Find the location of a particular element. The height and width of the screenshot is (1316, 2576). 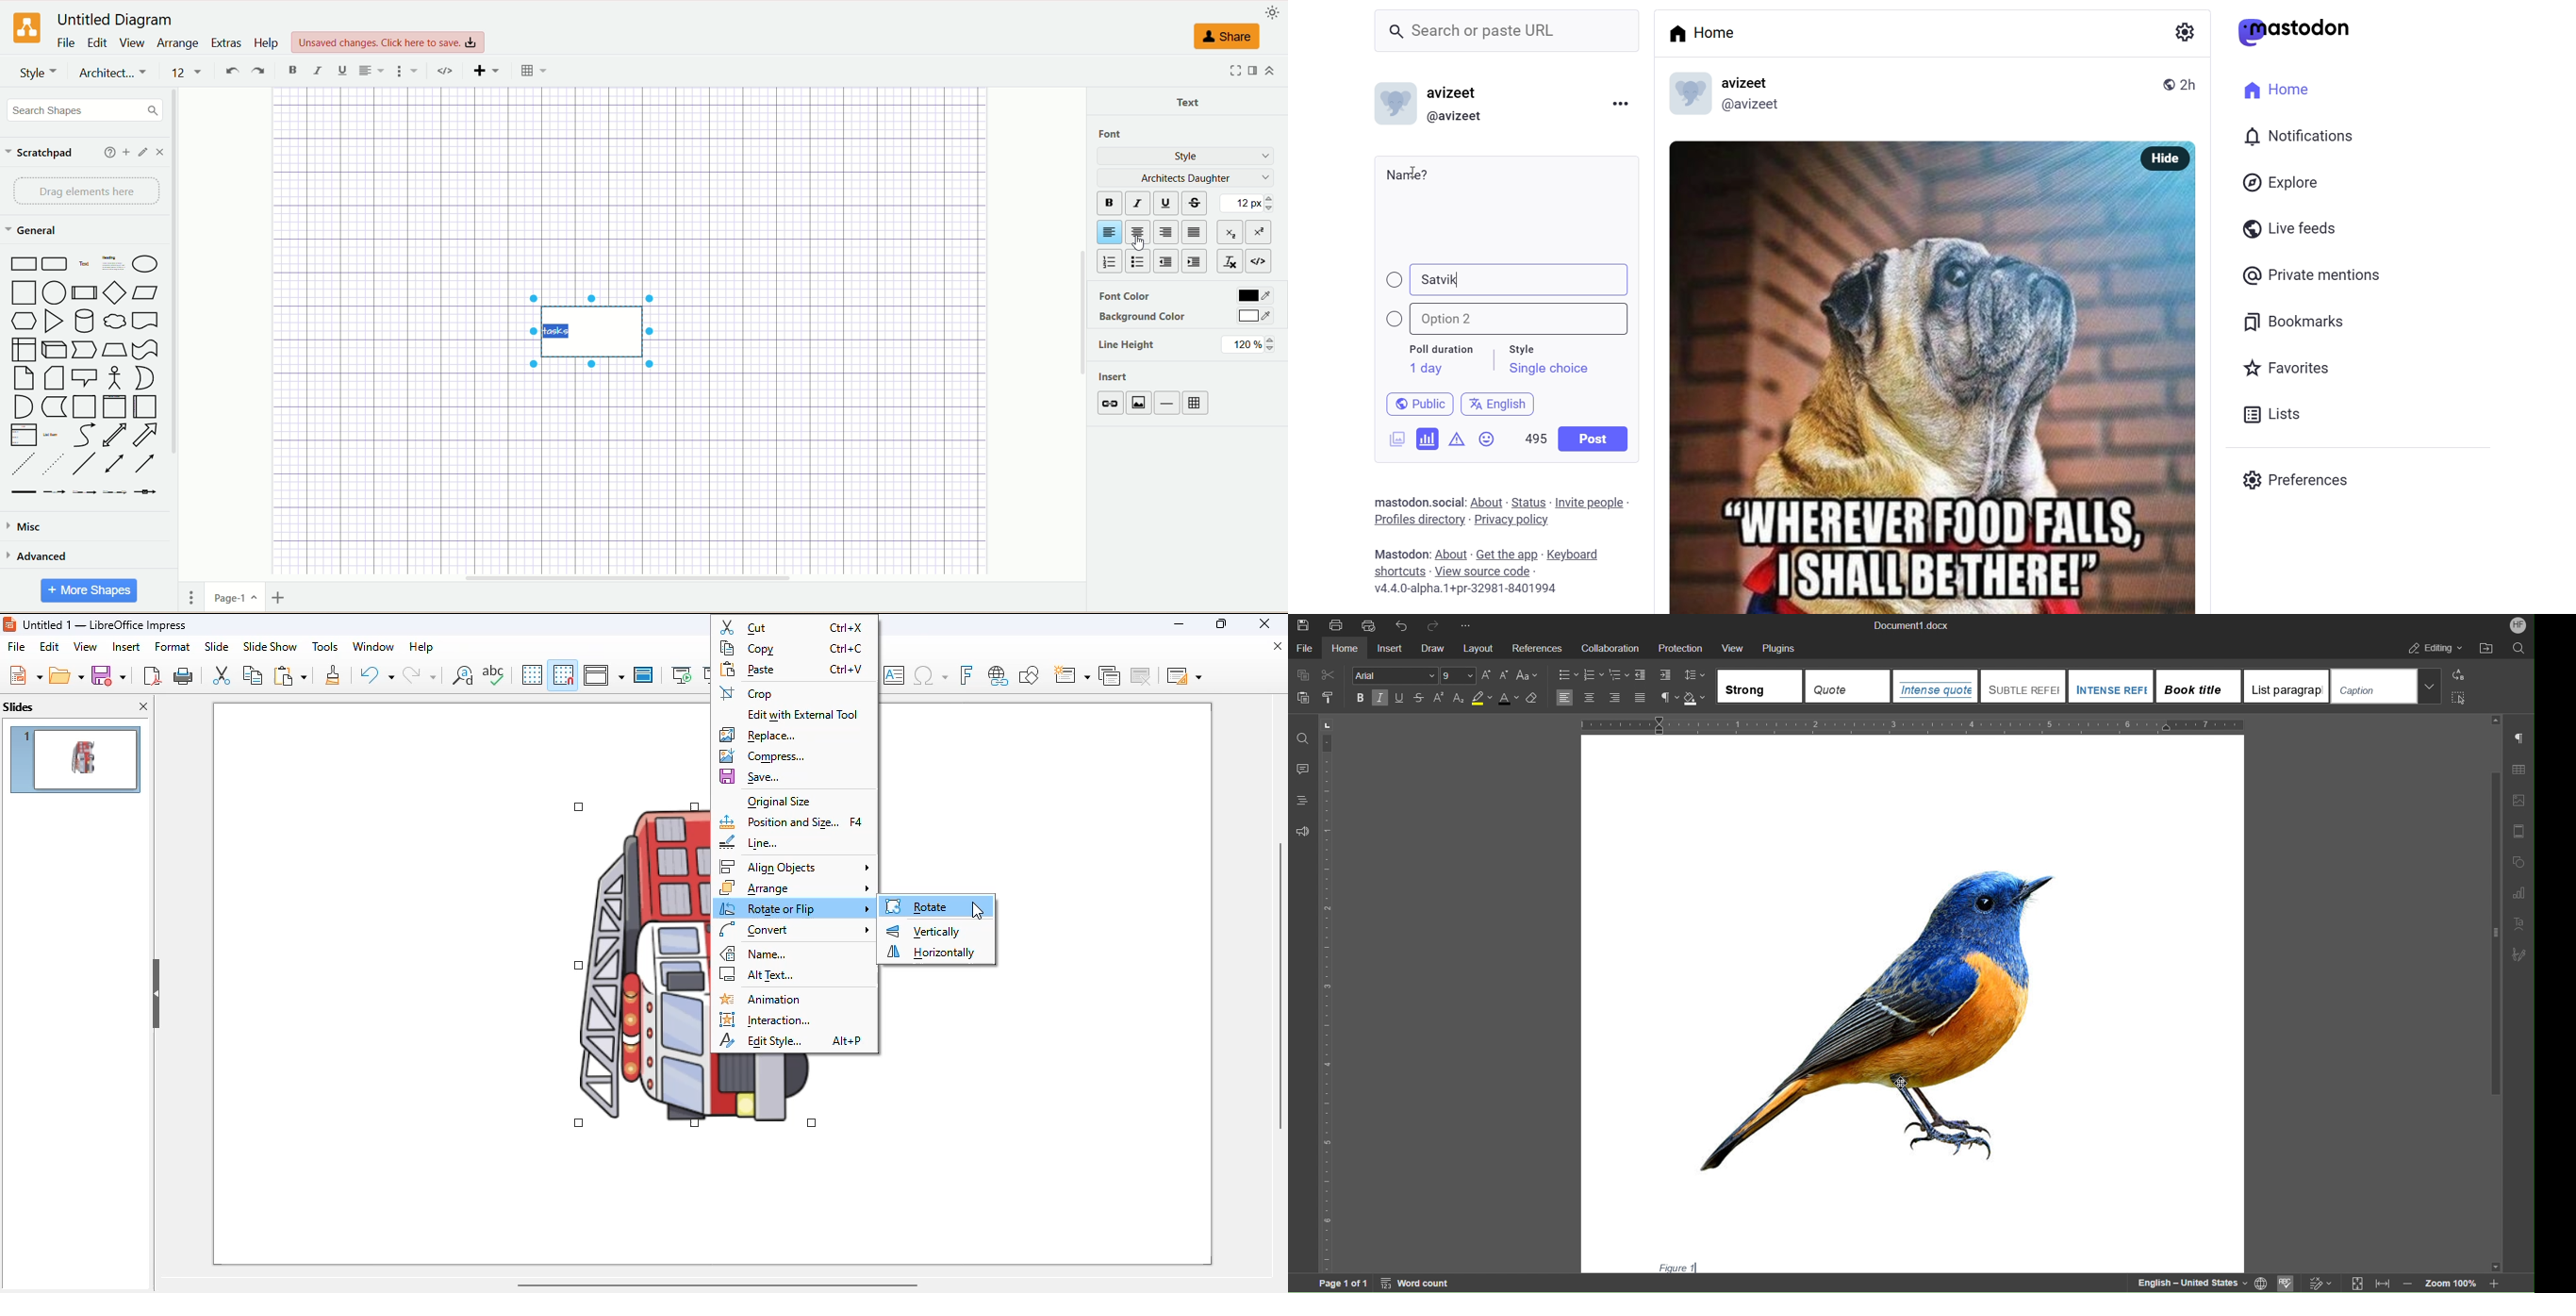

Signature is located at coordinates (2520, 955).